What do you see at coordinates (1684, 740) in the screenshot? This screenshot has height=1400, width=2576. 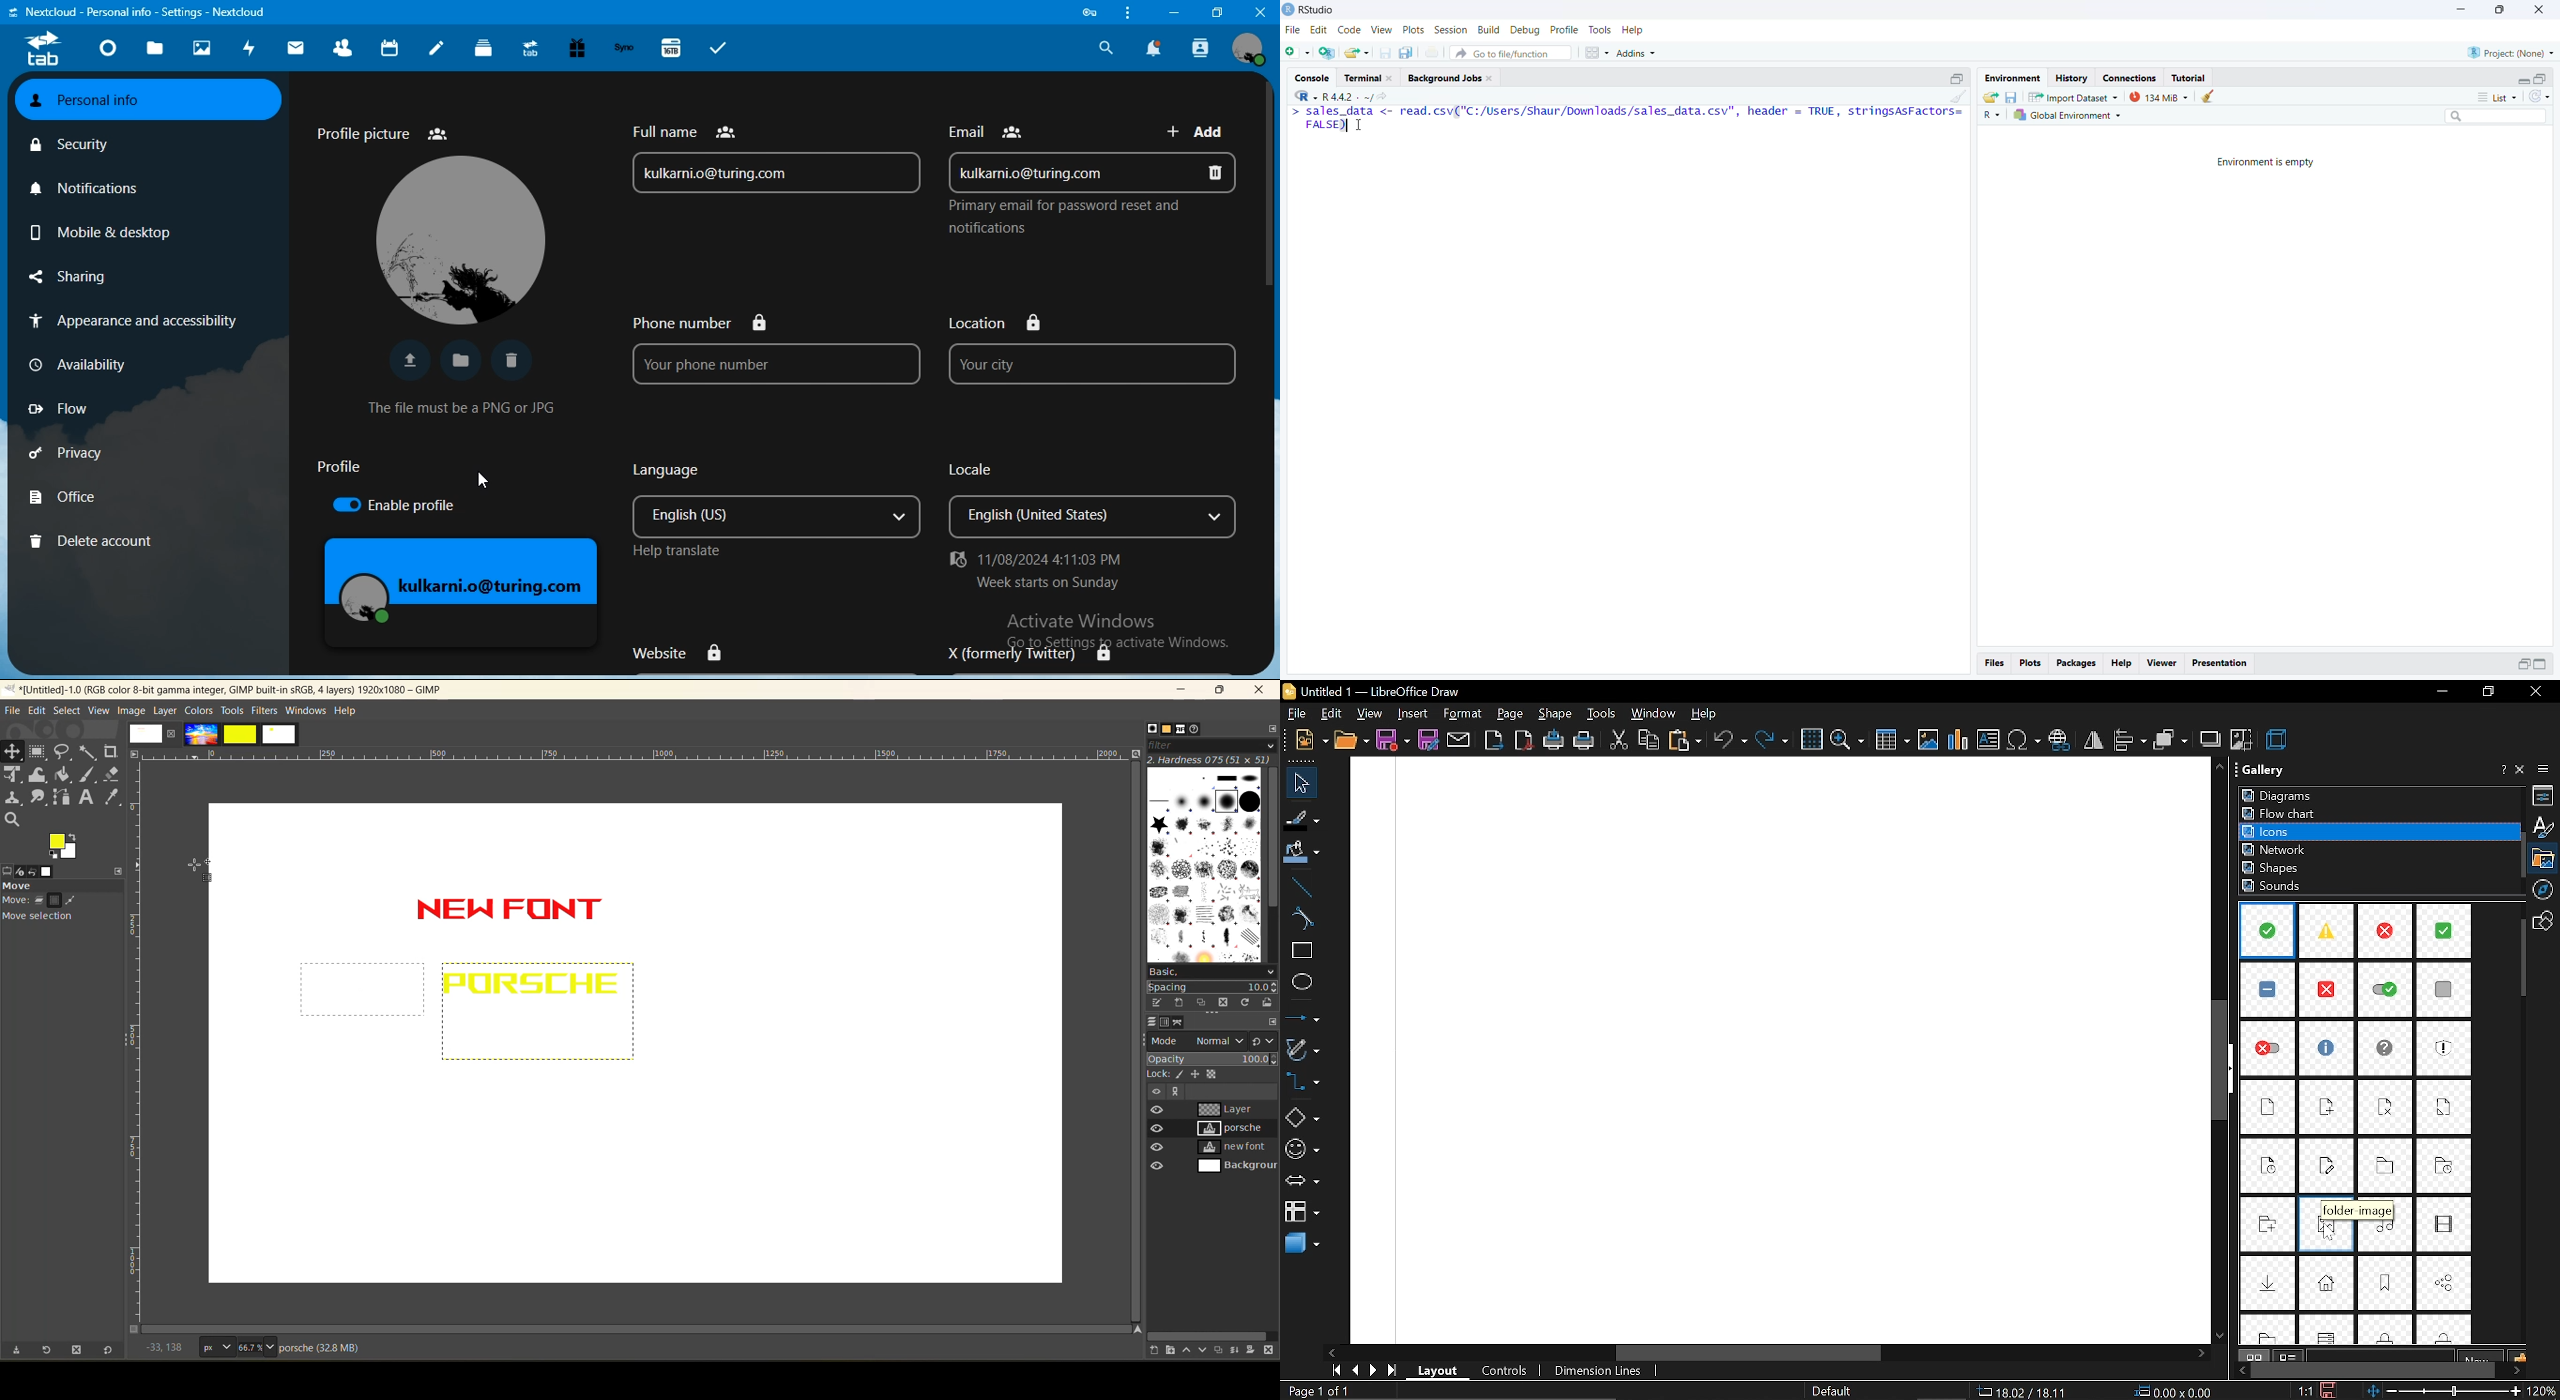 I see `paste` at bounding box center [1684, 740].